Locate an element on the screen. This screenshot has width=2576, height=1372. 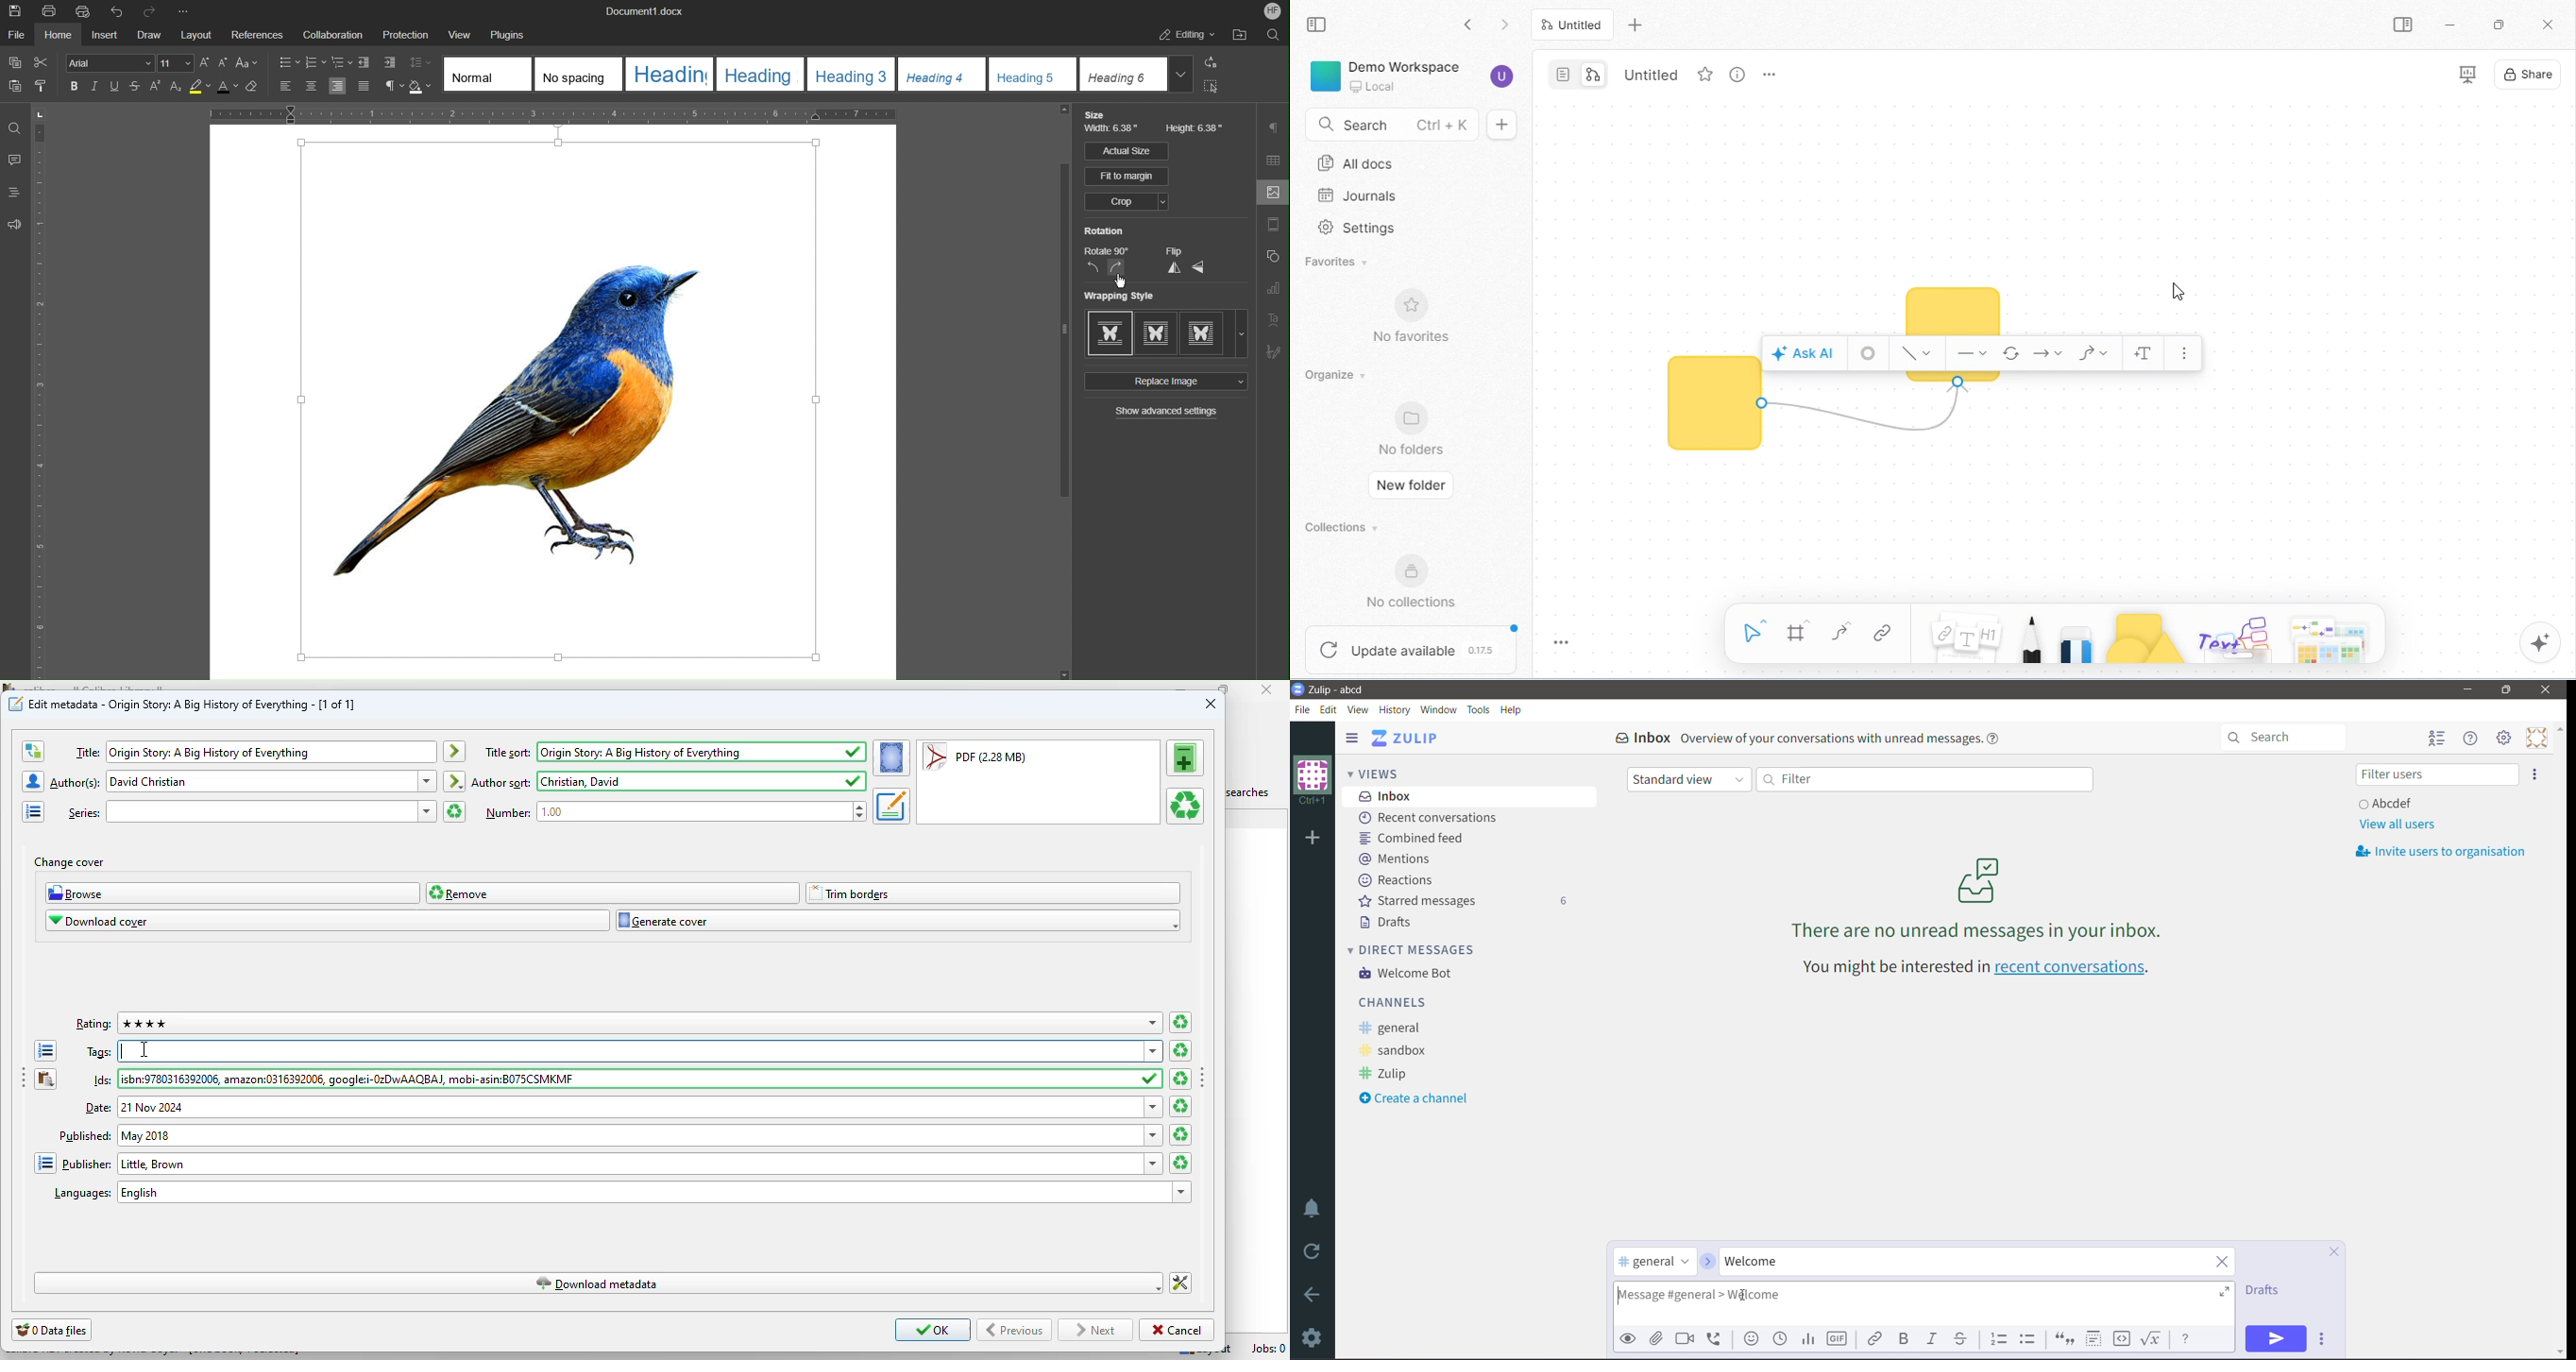
Wrapping Style is located at coordinates (1118, 296).